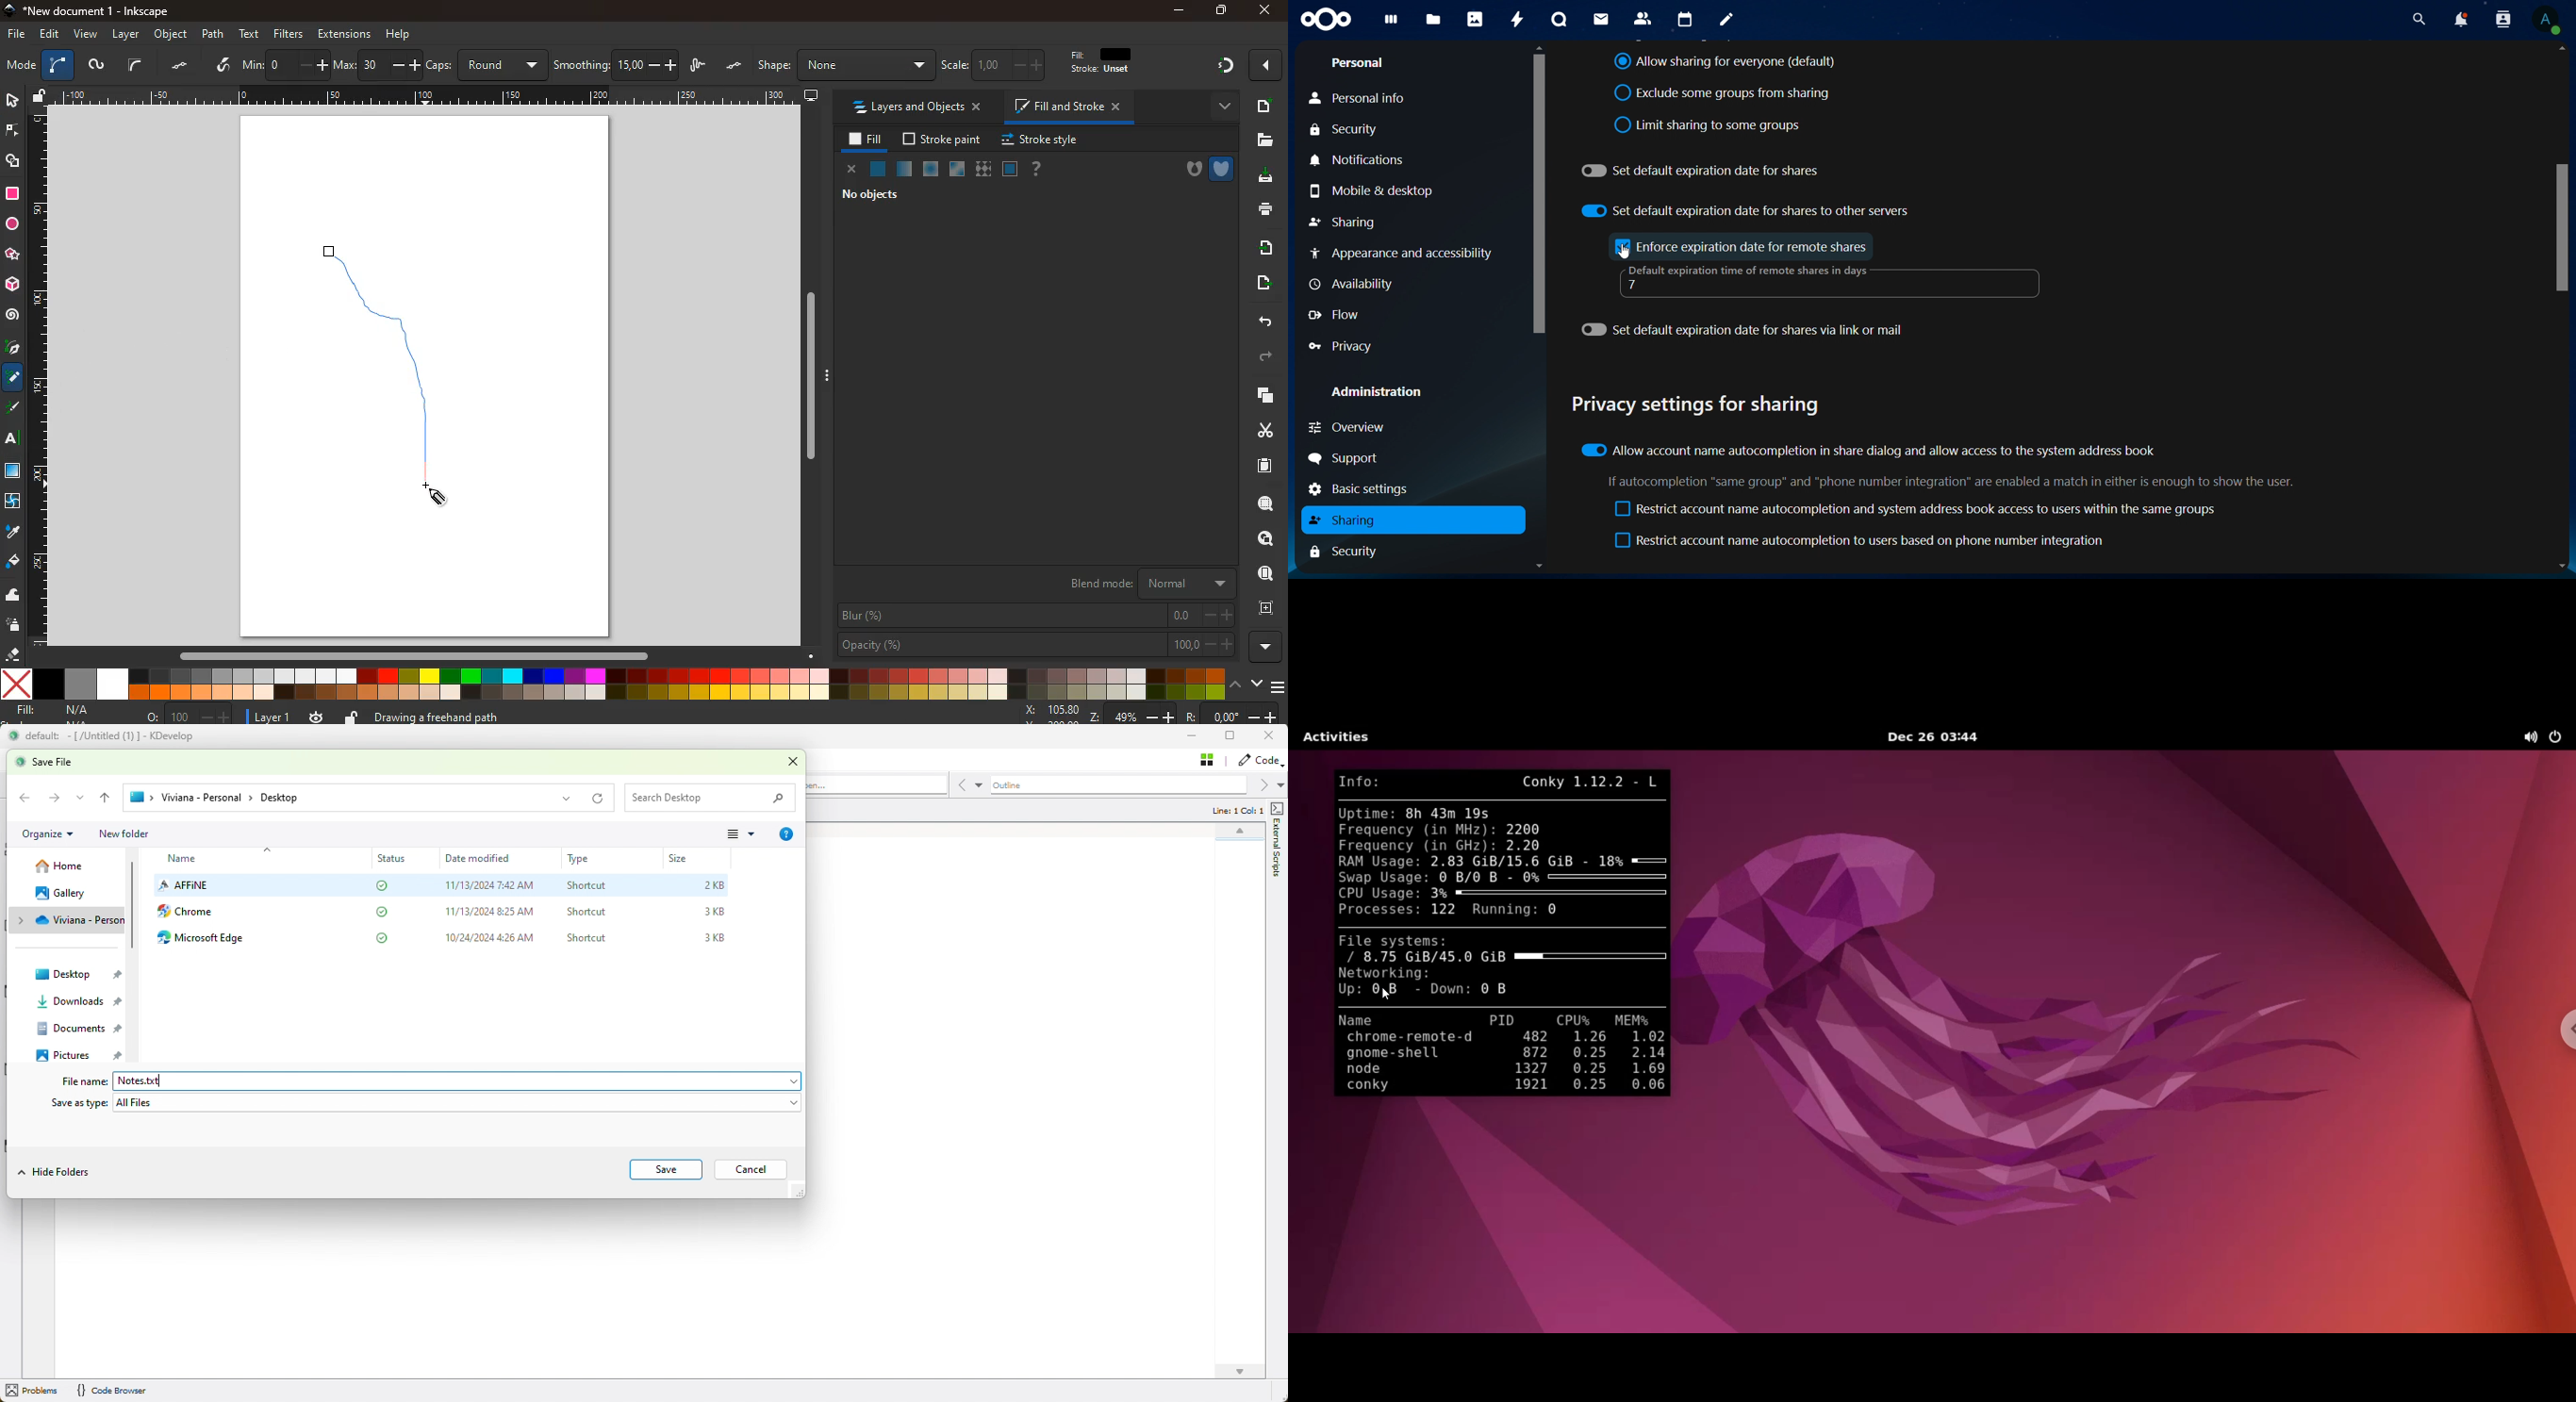 The width and height of the screenshot is (2576, 1428). What do you see at coordinates (1153, 584) in the screenshot?
I see `blend mode` at bounding box center [1153, 584].